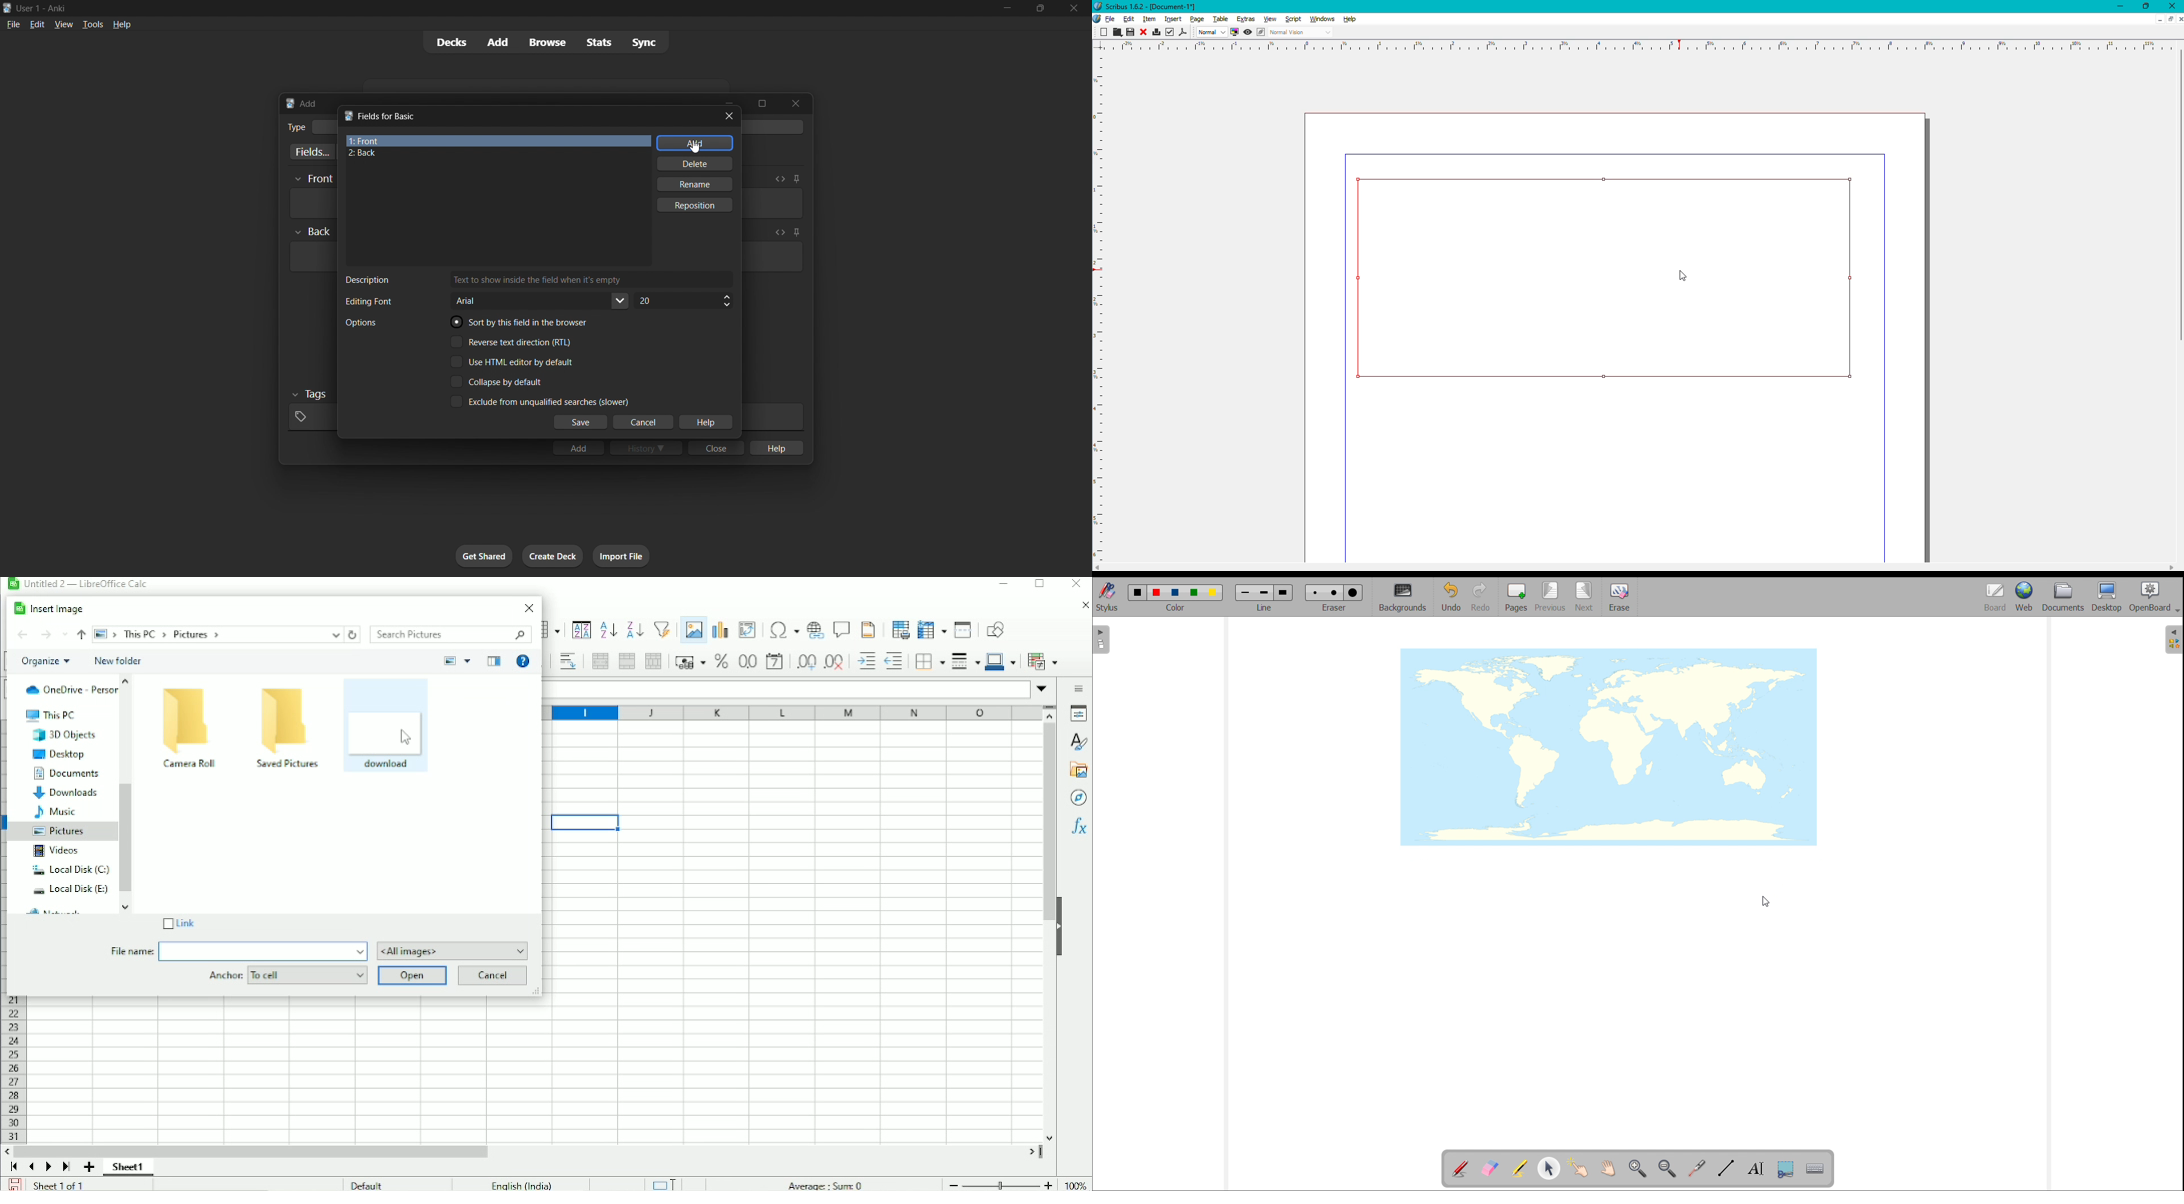 This screenshot has width=2184, height=1204. Describe the element at coordinates (1995, 597) in the screenshot. I see `board` at that location.